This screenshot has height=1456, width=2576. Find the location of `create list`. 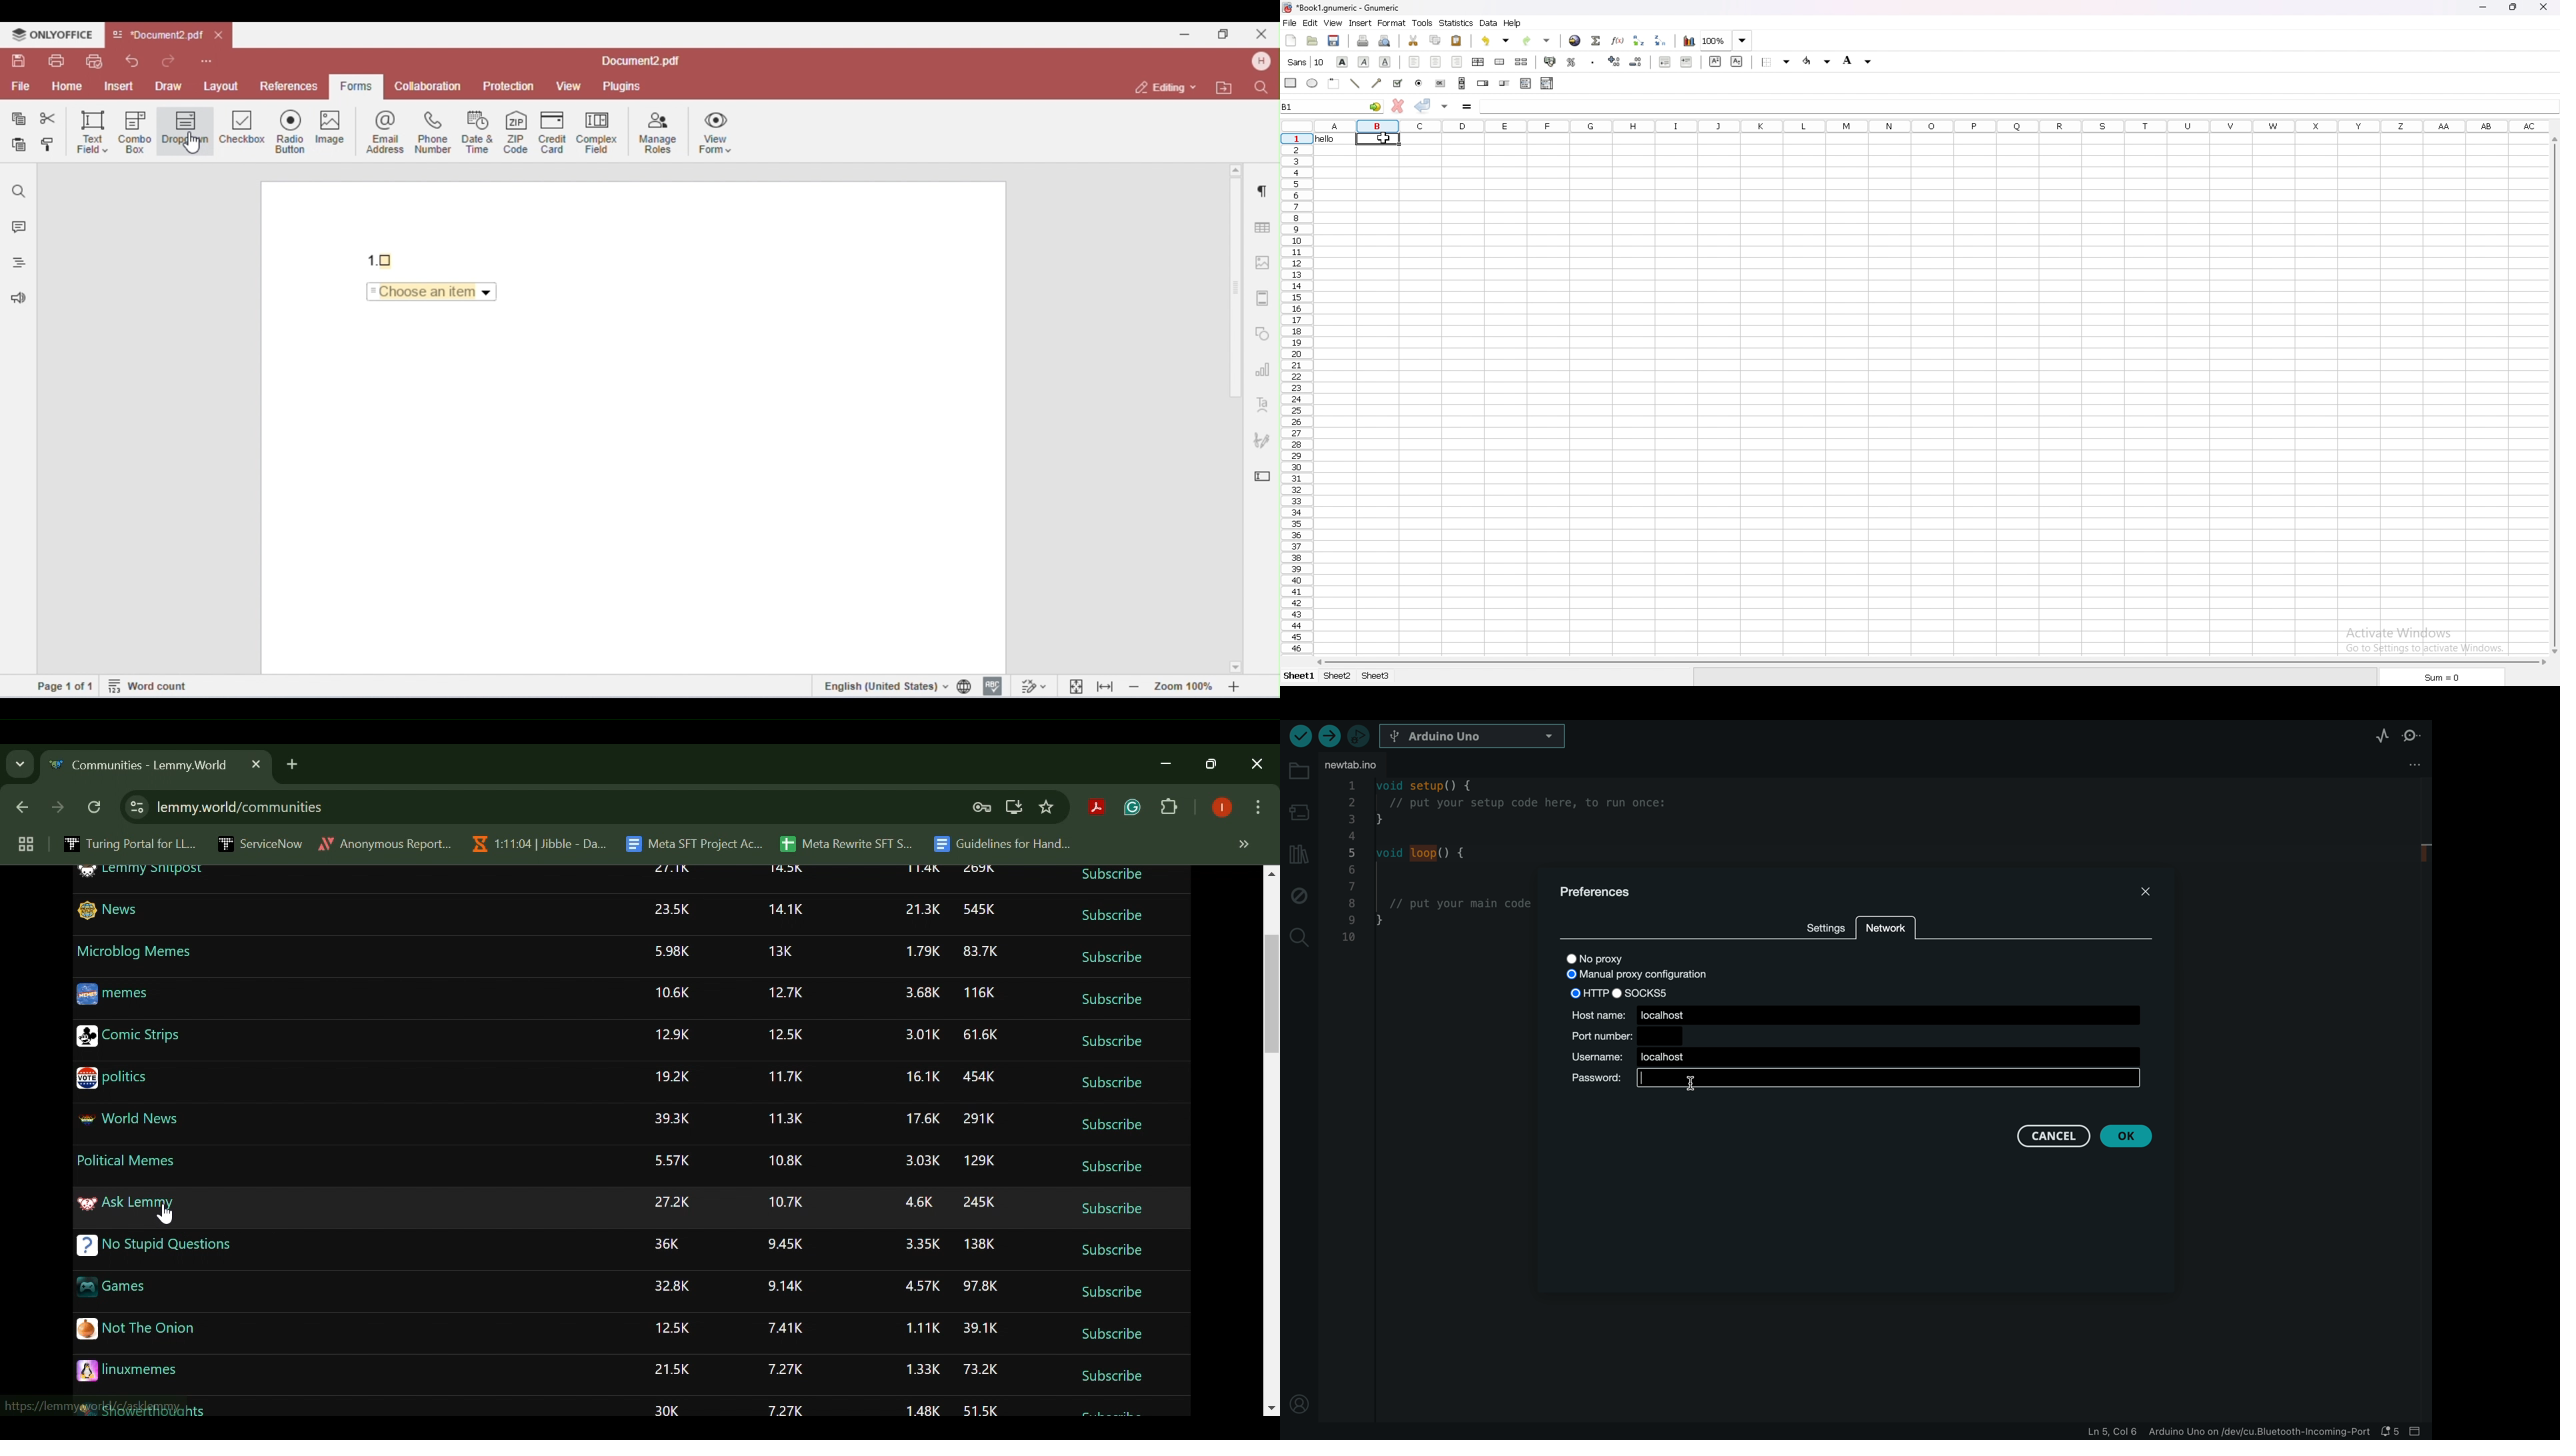

create list is located at coordinates (1526, 83).